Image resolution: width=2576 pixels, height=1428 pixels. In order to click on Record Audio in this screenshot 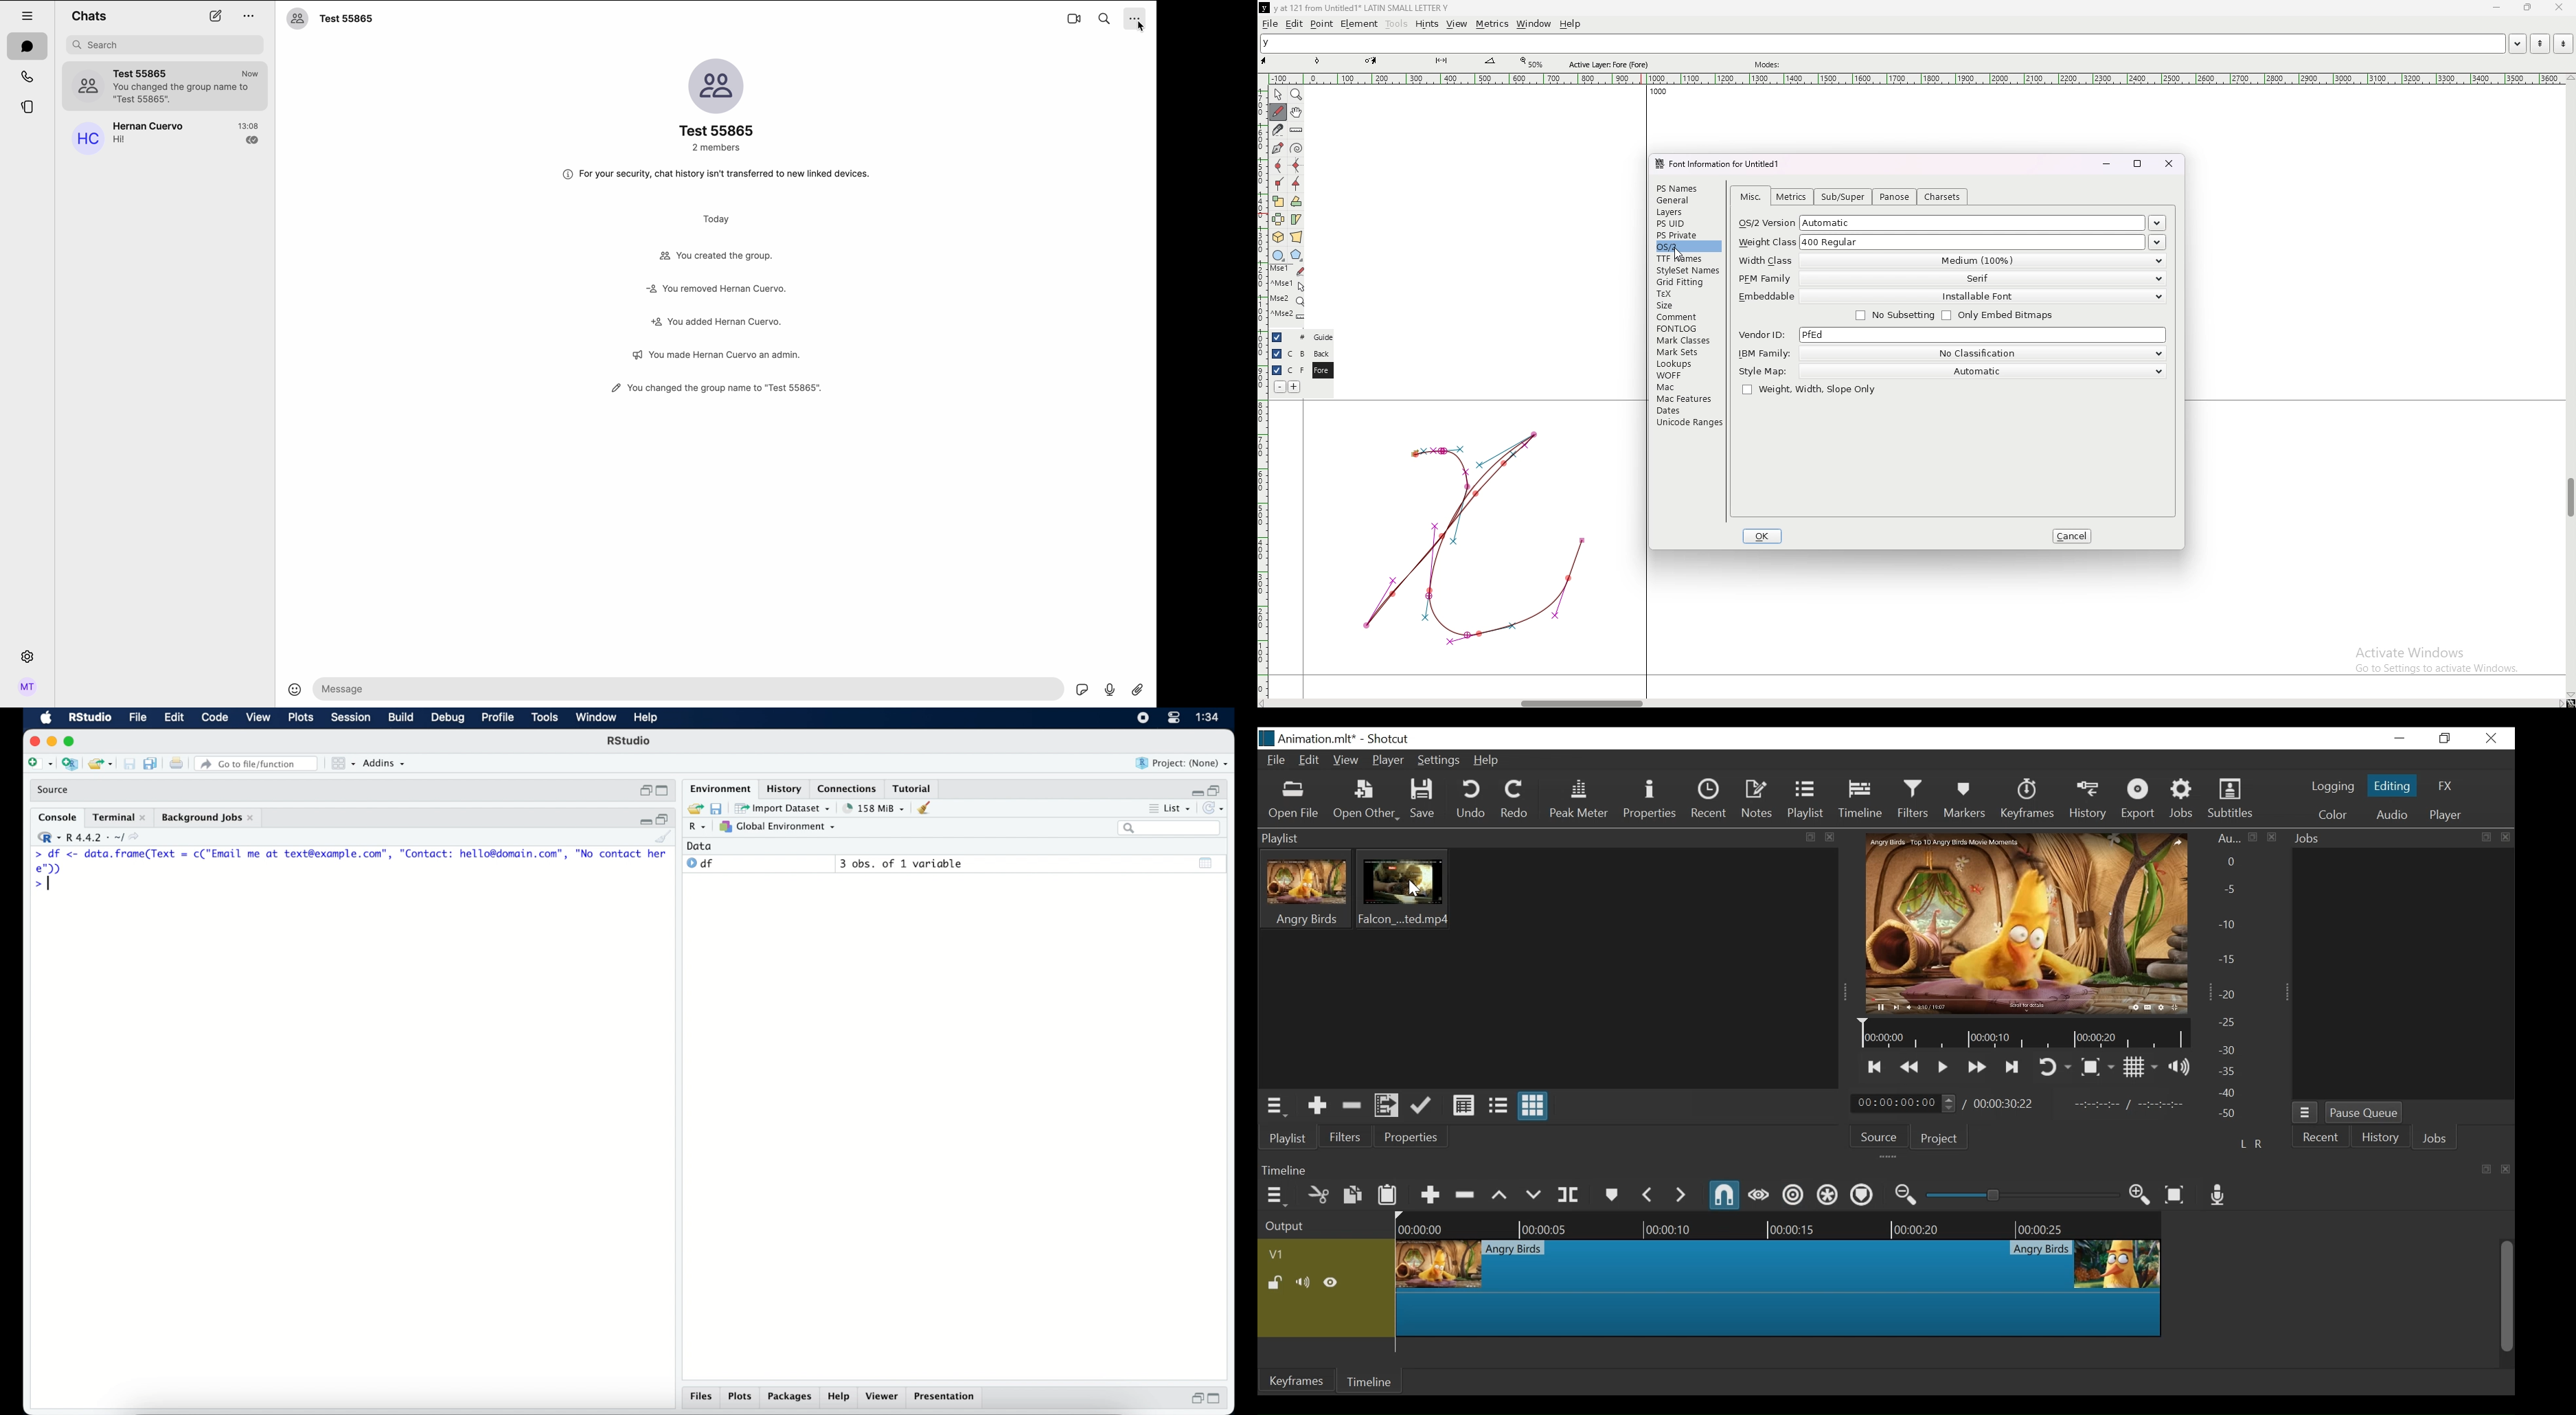, I will do `click(2218, 1196)`.